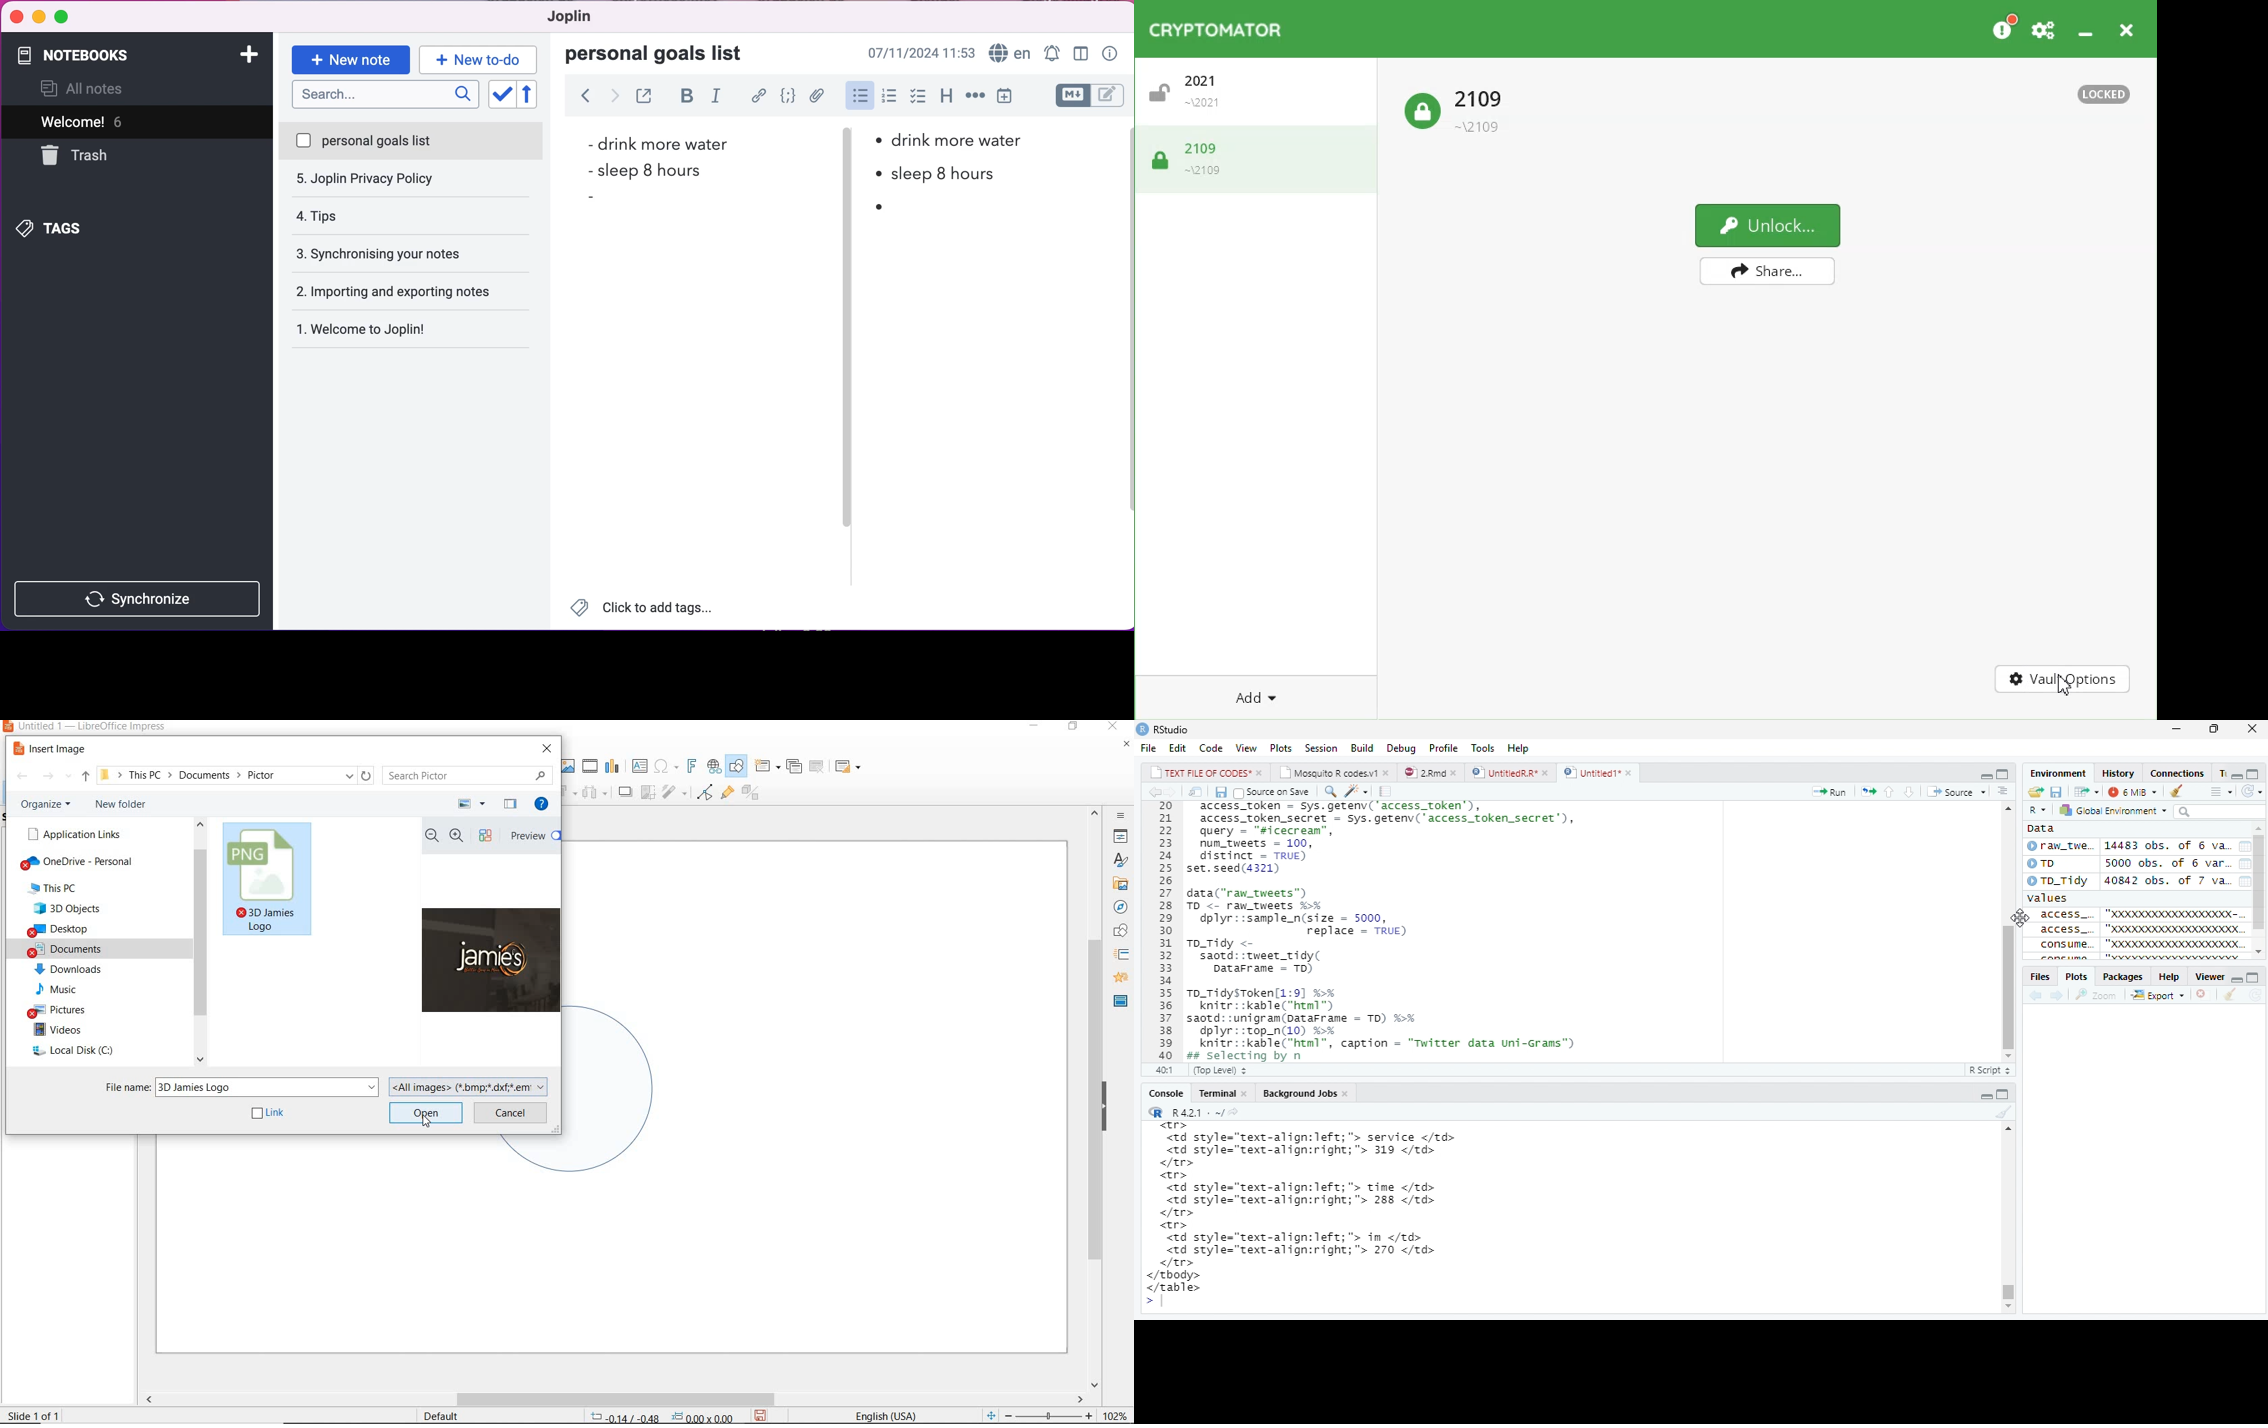 The height and width of the screenshot is (1428, 2268). Describe the element at coordinates (16, 17) in the screenshot. I see `close` at that location.